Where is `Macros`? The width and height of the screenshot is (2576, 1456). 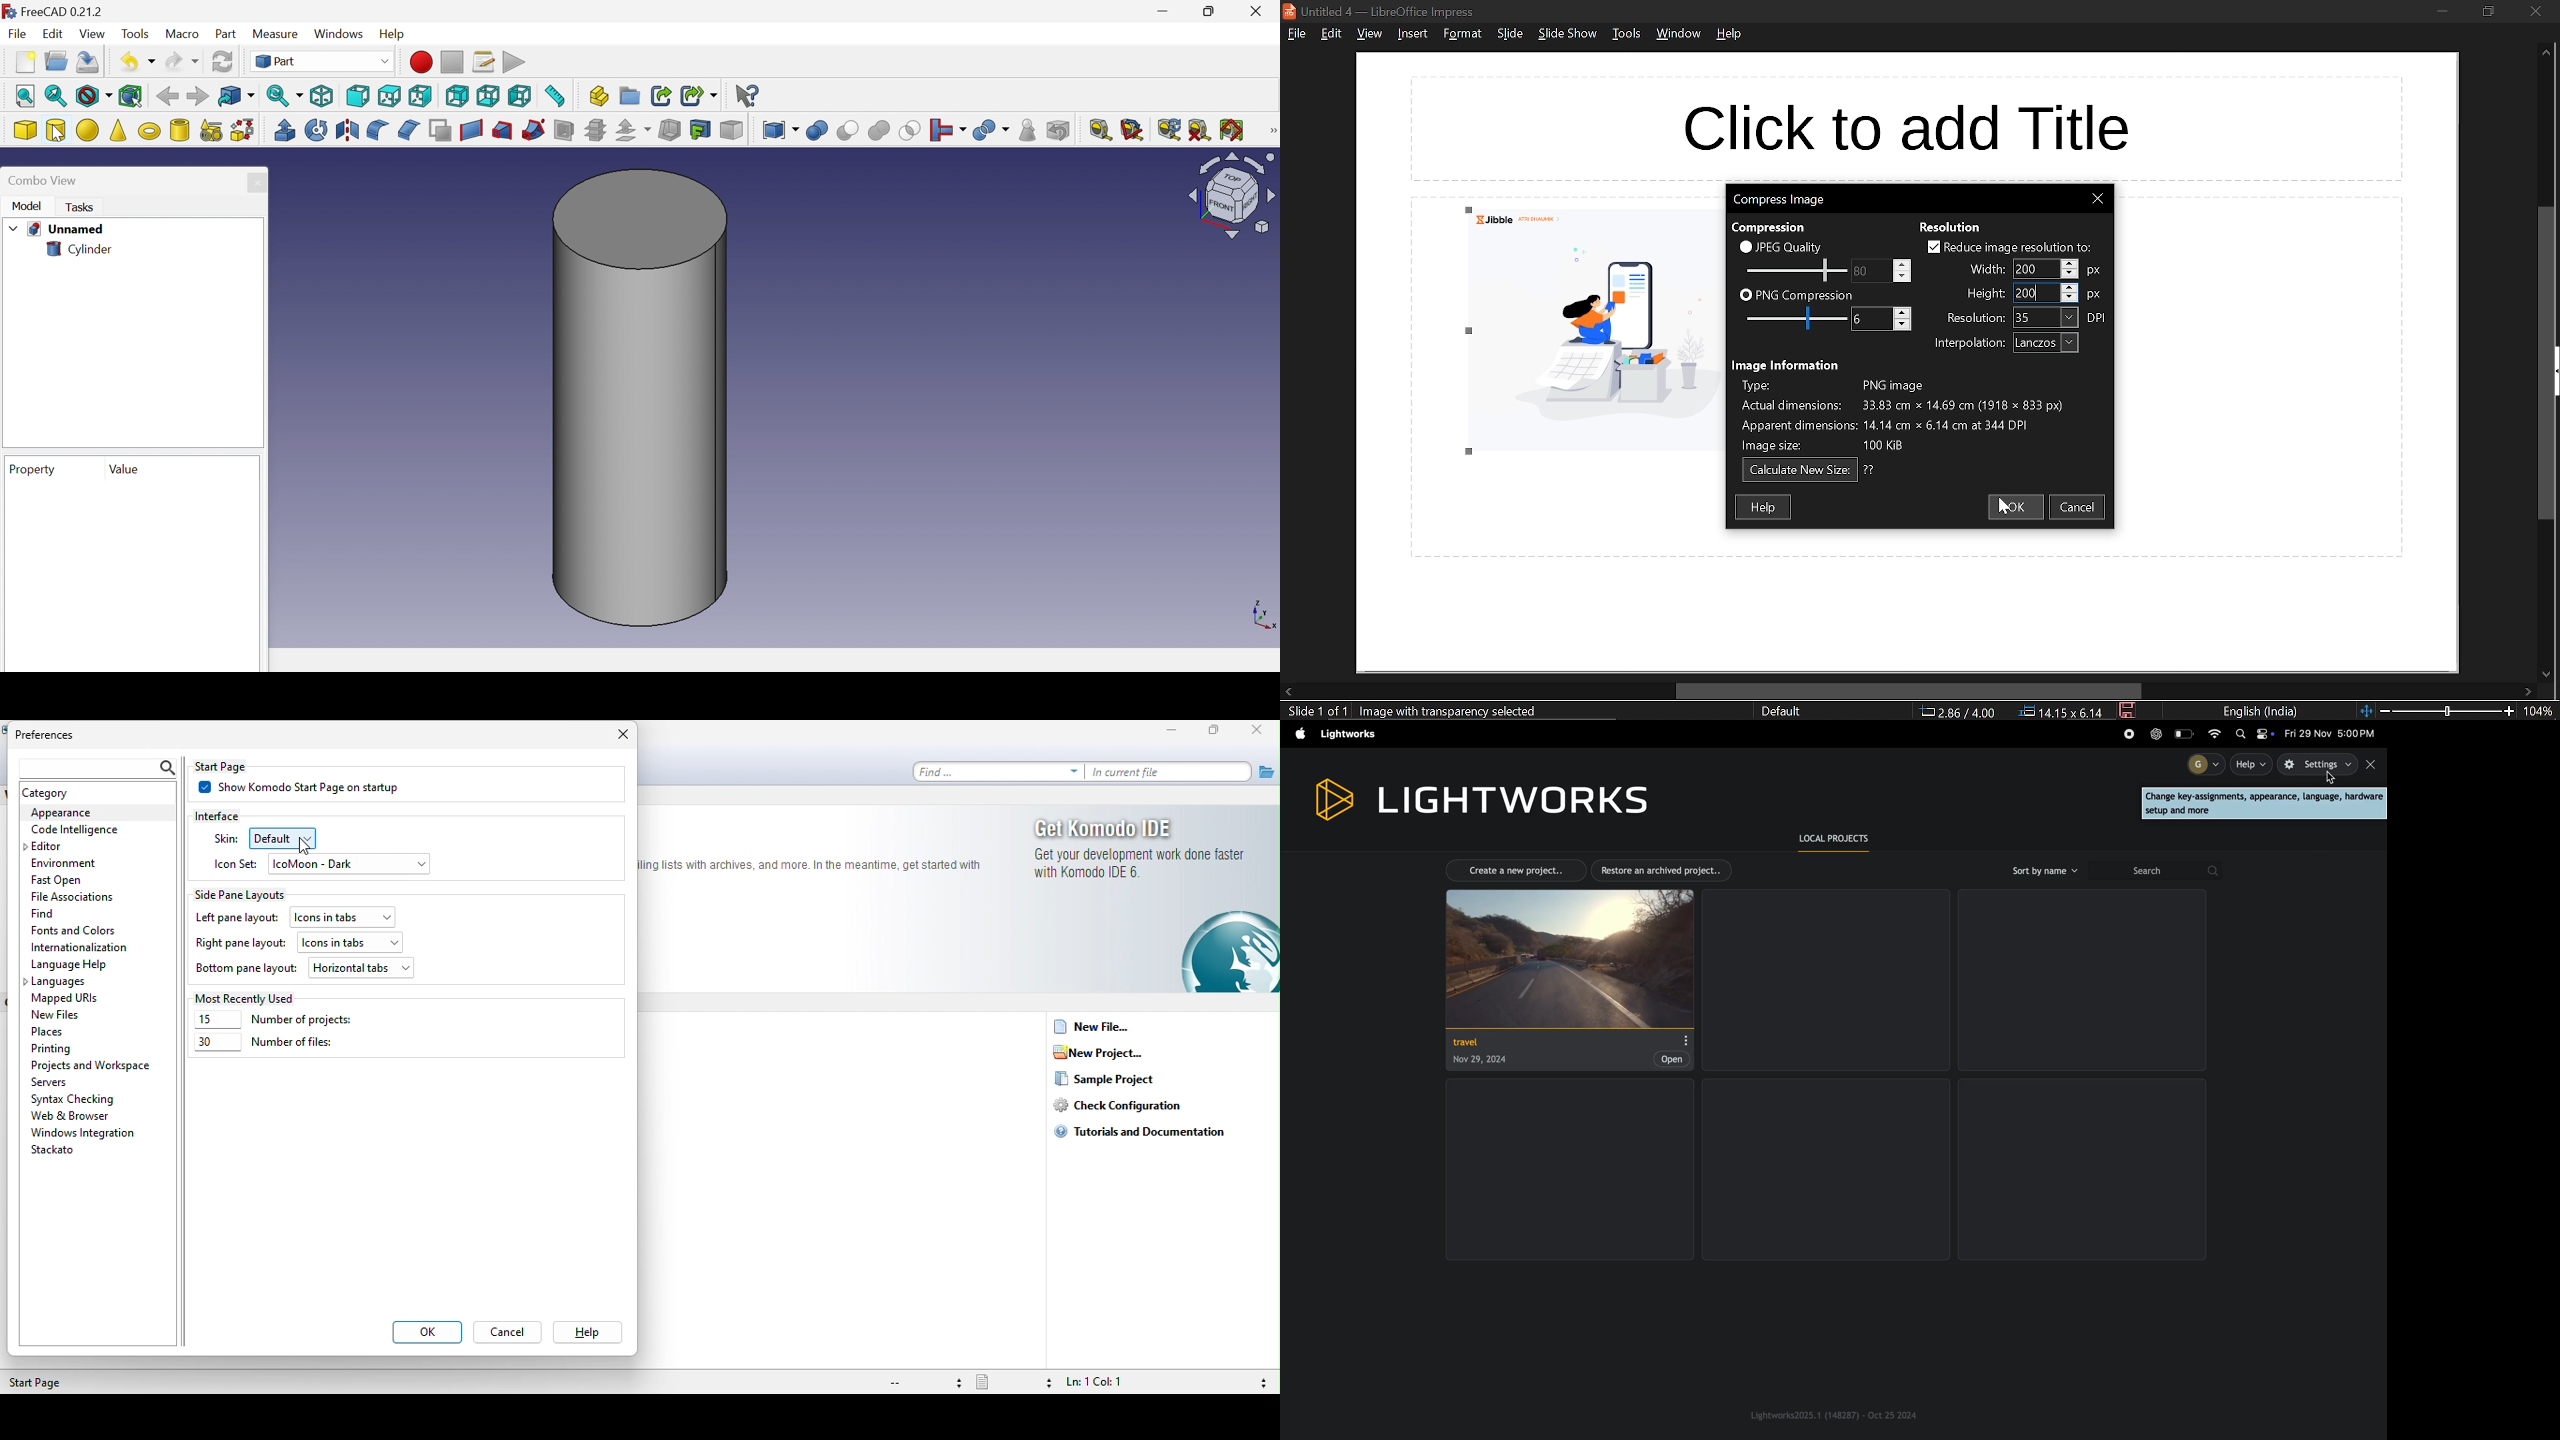
Macros is located at coordinates (483, 61).